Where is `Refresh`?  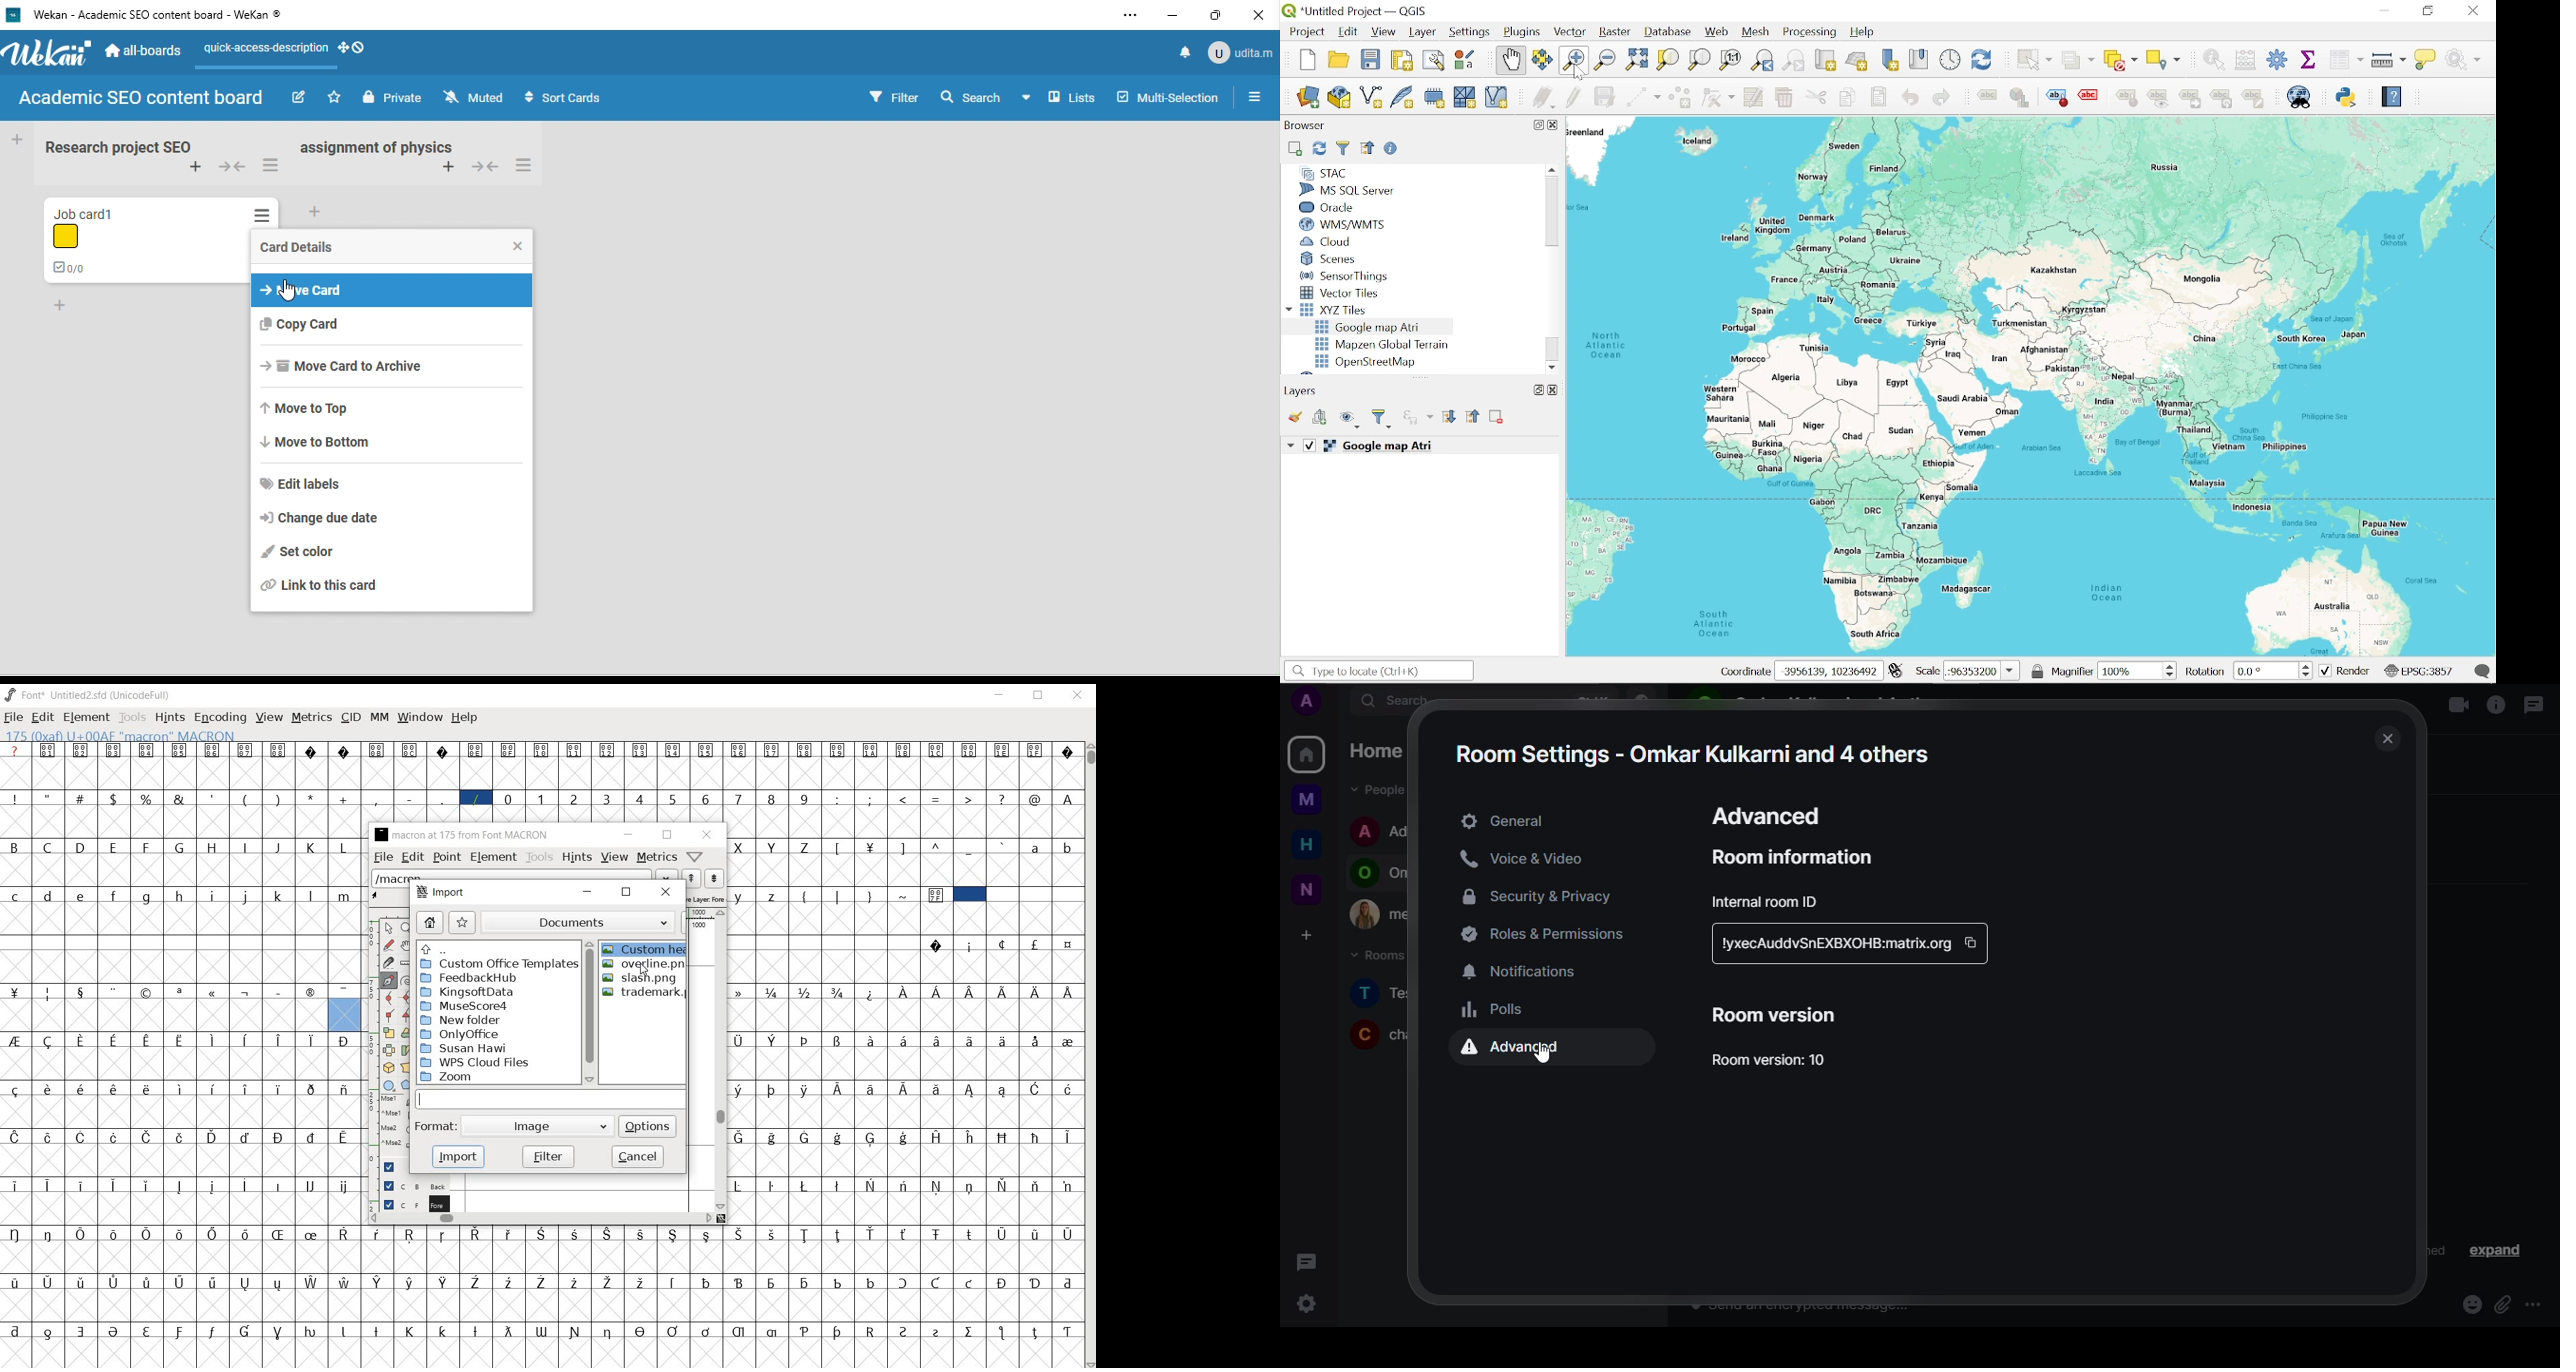
Refresh is located at coordinates (1983, 60).